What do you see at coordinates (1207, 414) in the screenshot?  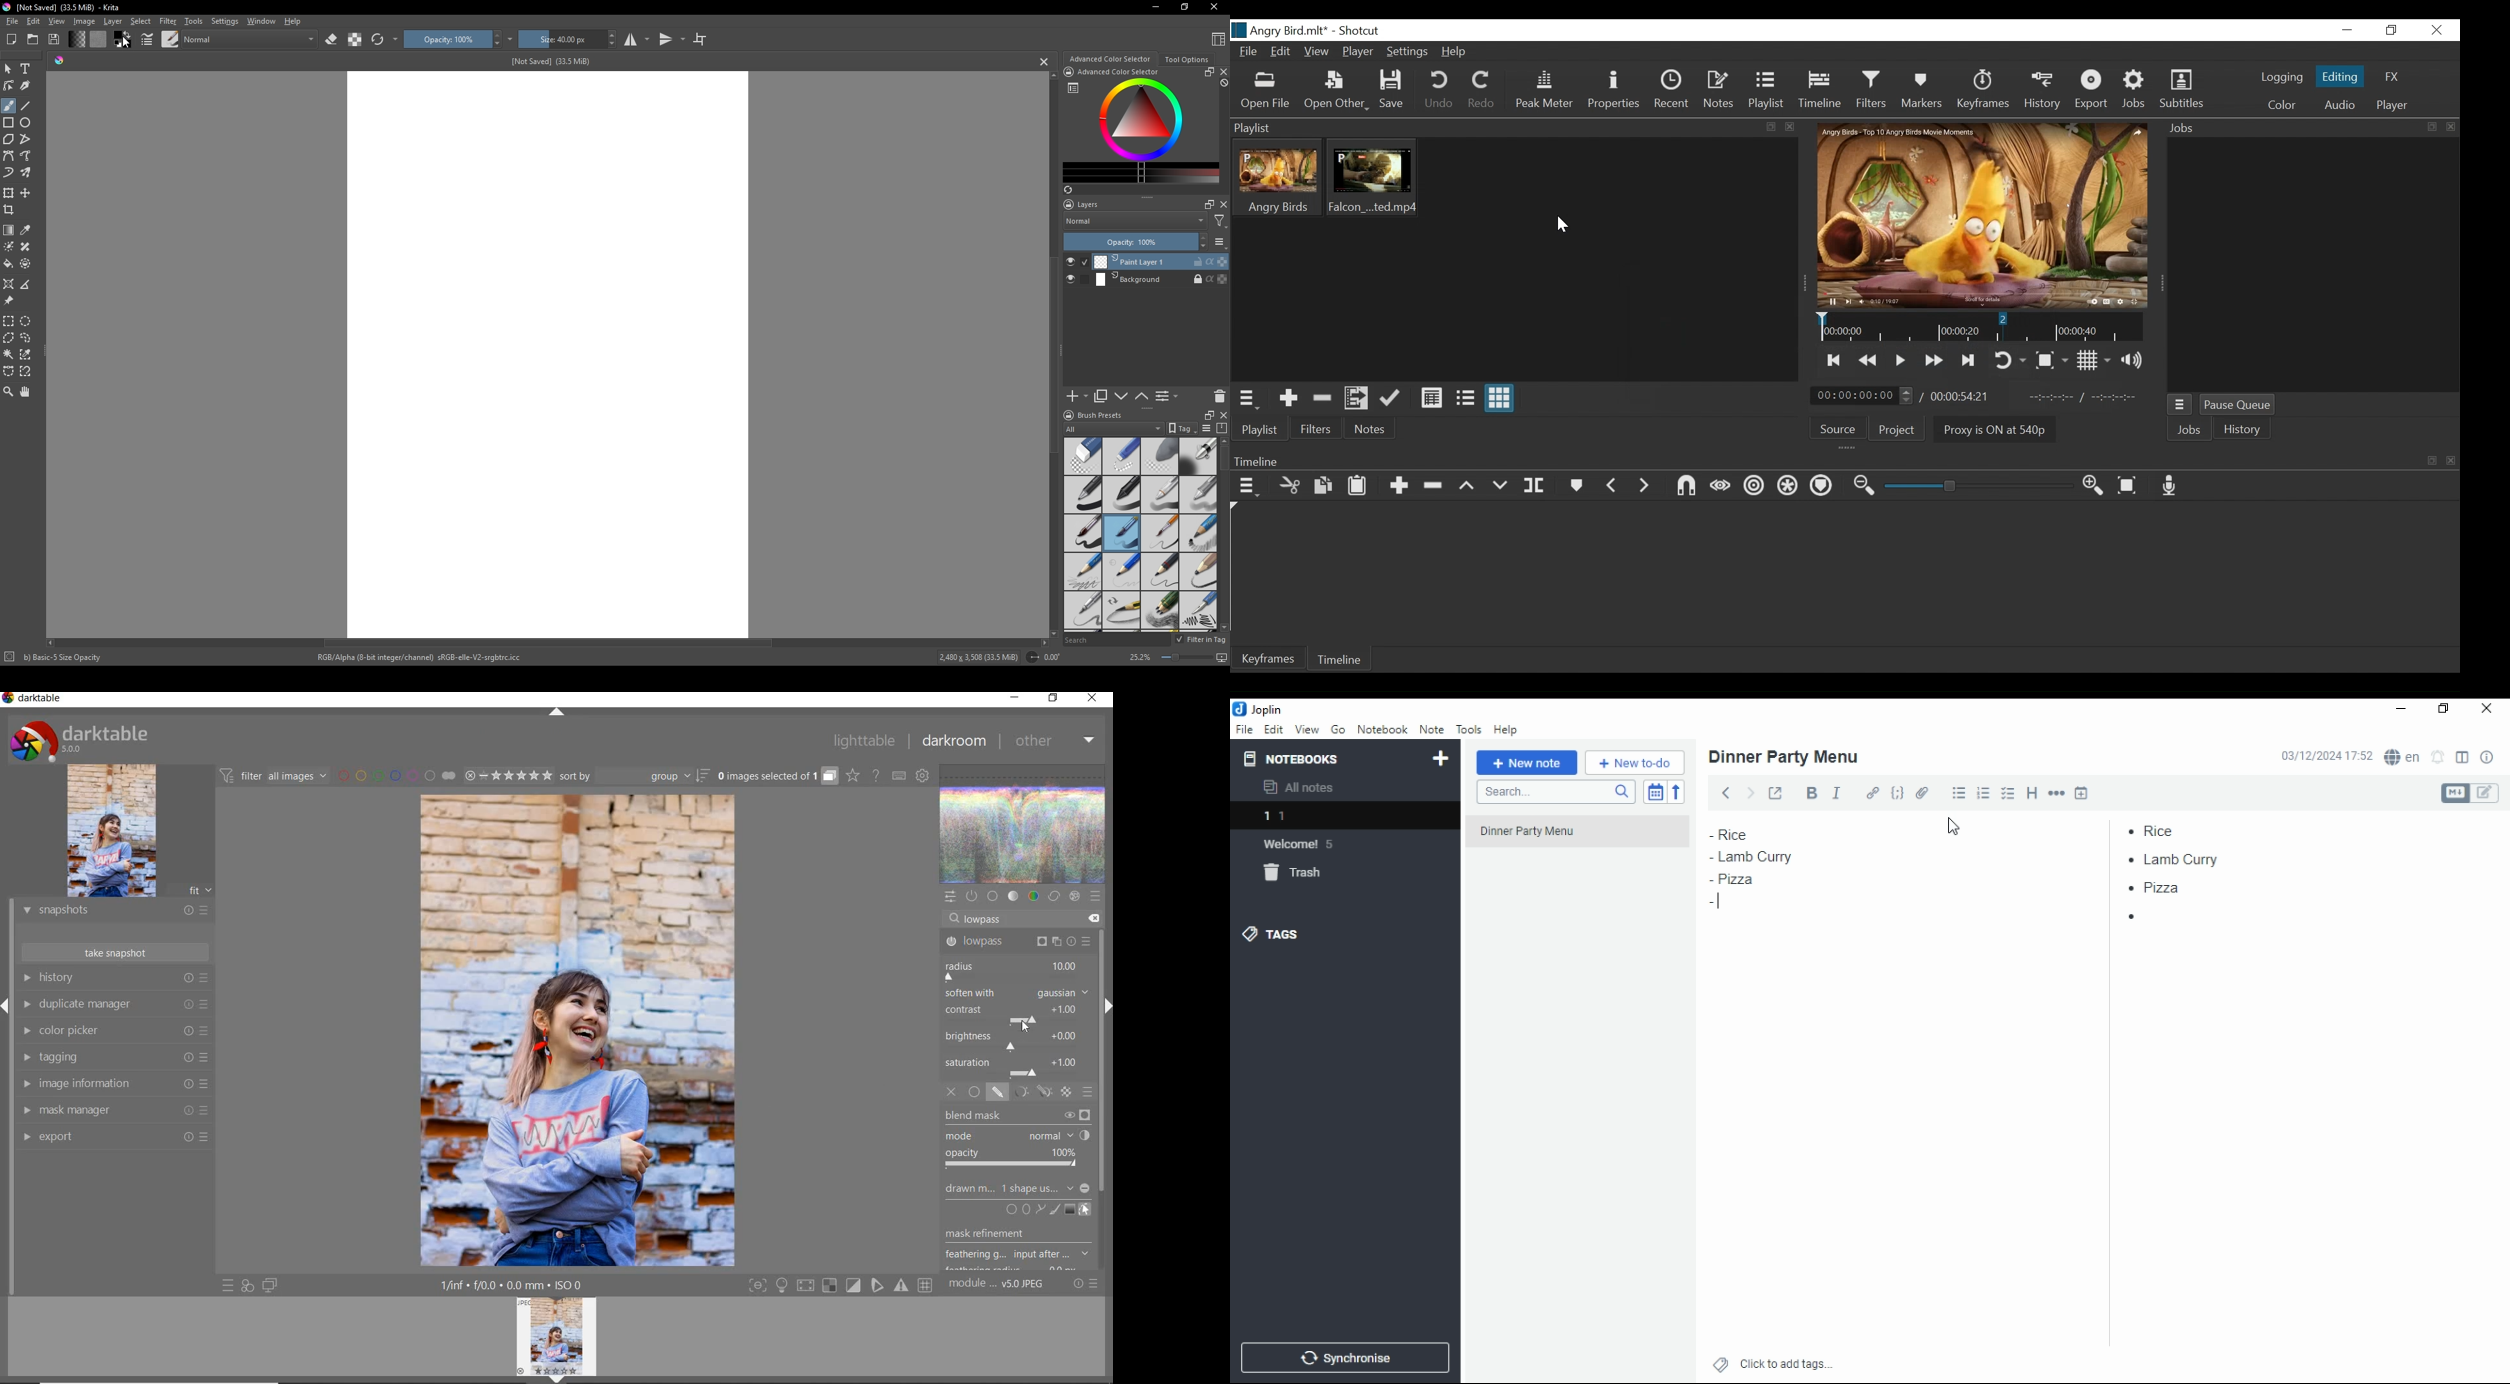 I see `resize` at bounding box center [1207, 414].